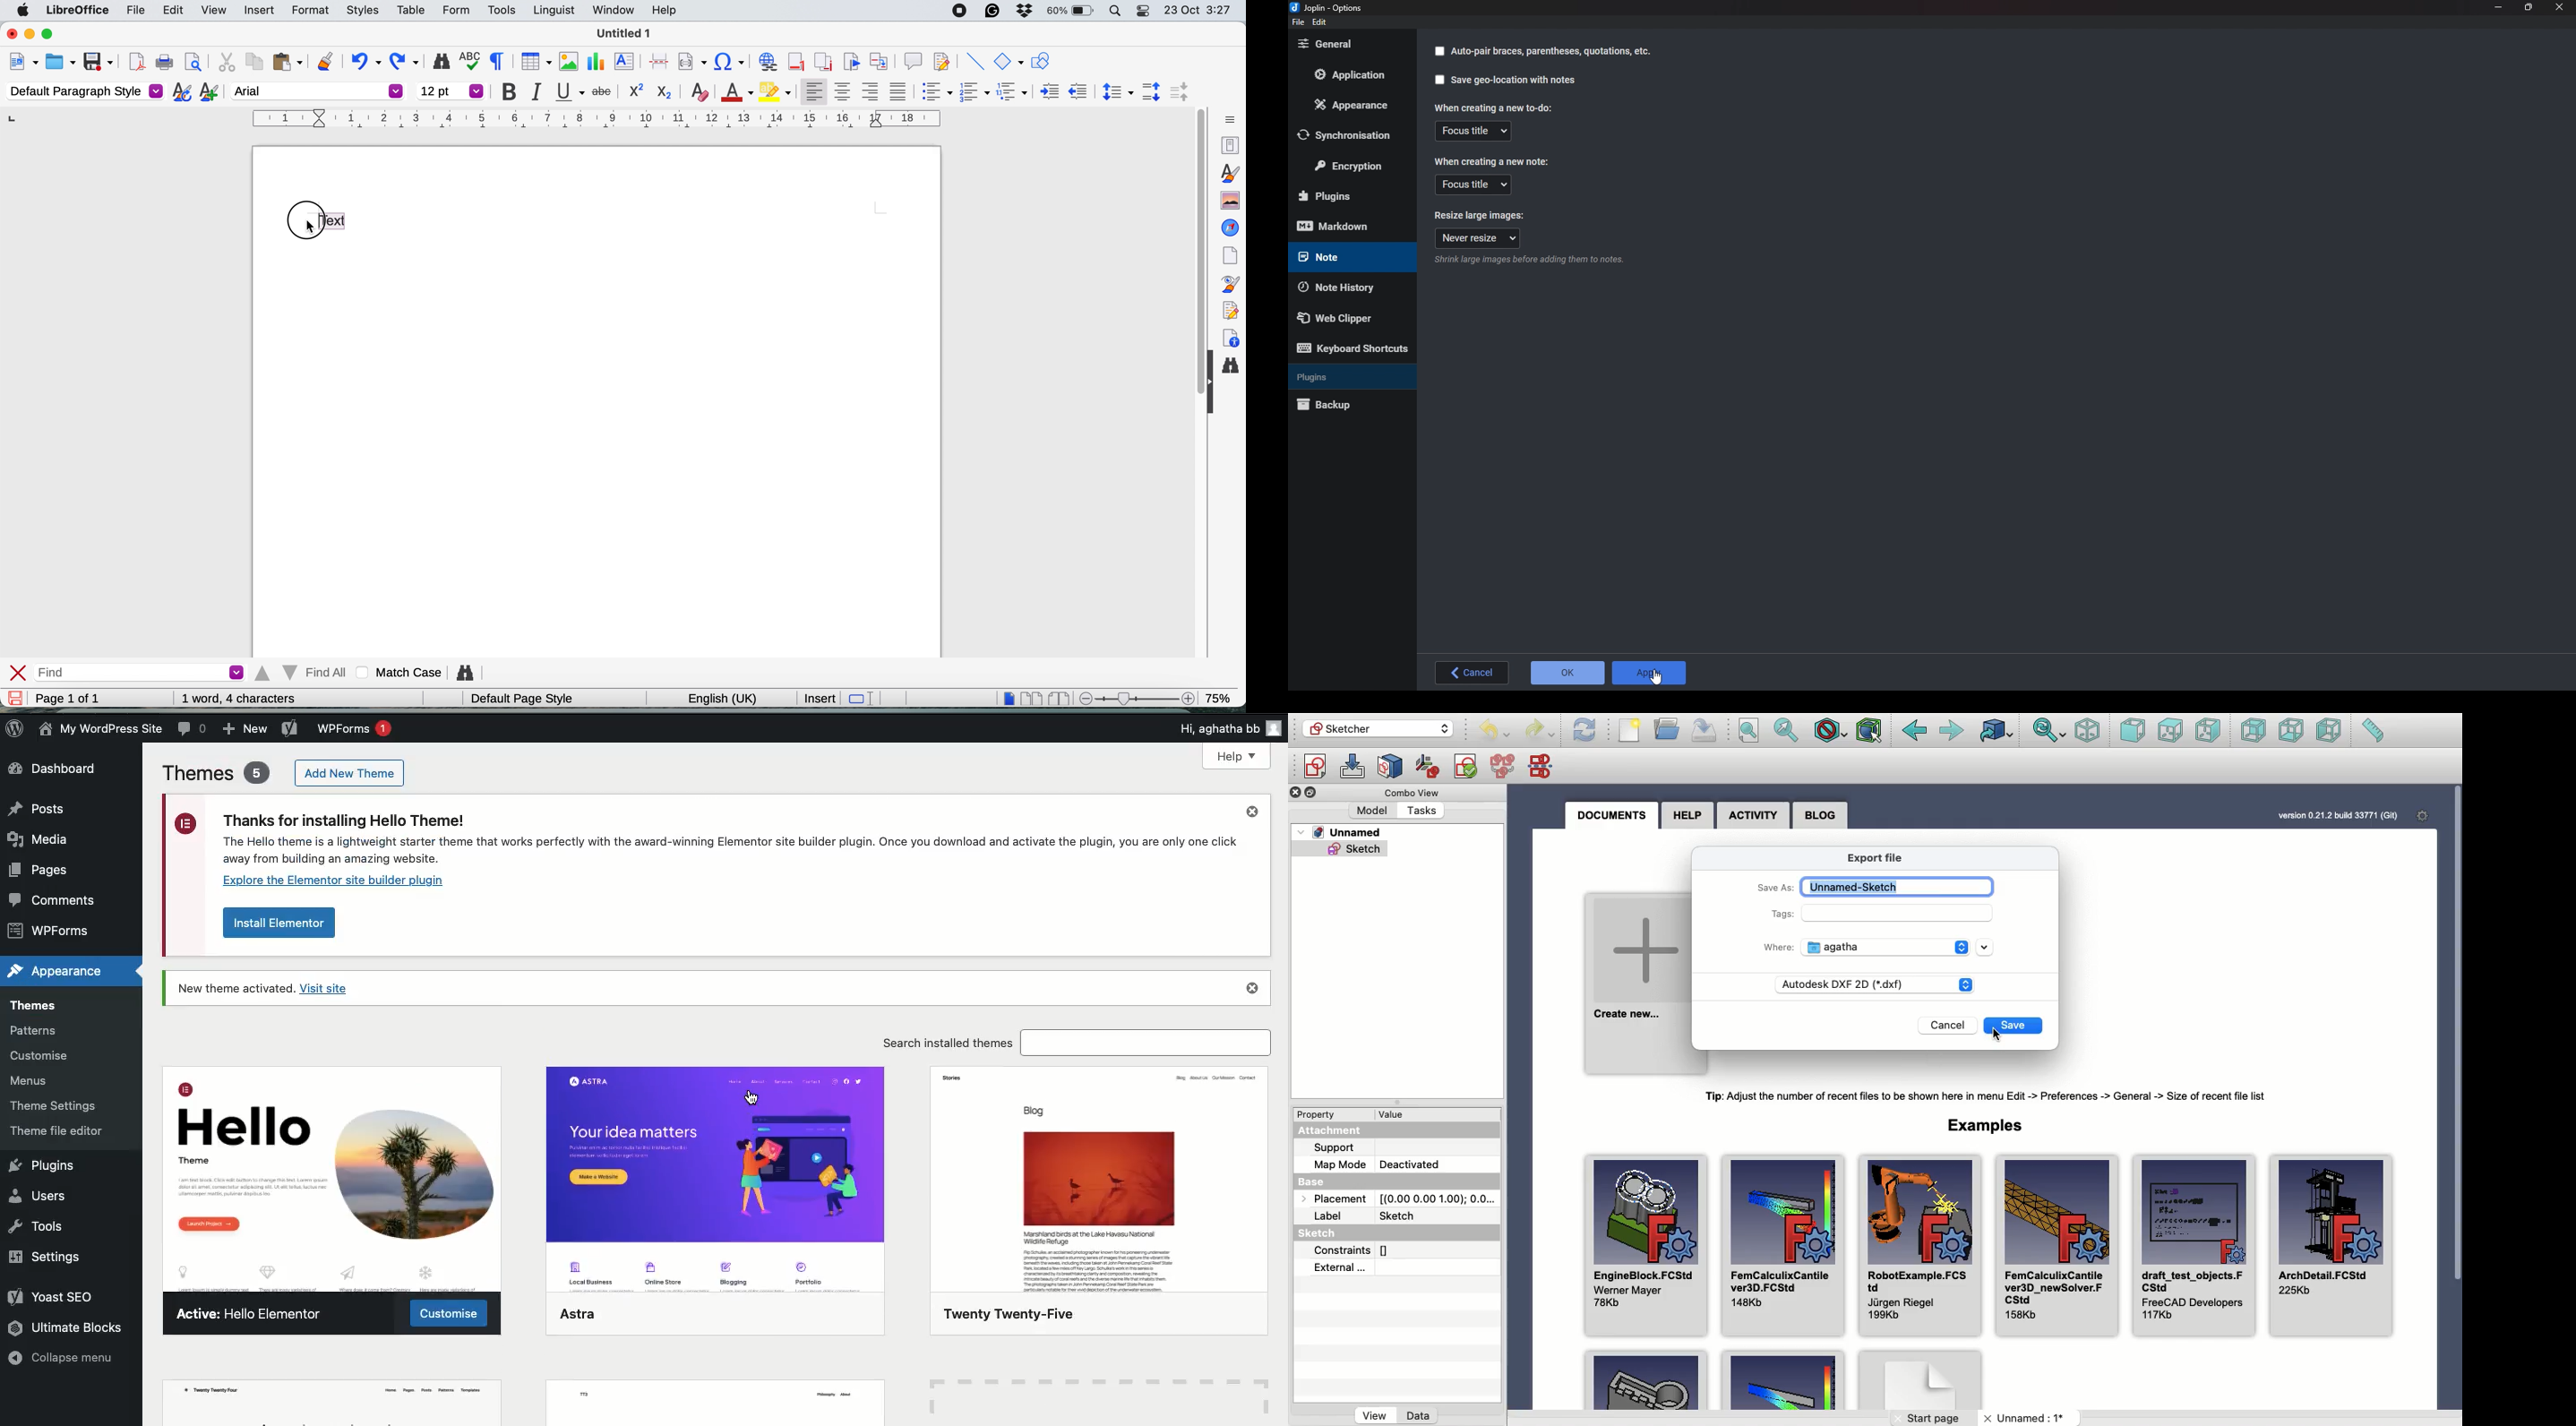  Describe the element at coordinates (1348, 196) in the screenshot. I see `Plugins` at that location.